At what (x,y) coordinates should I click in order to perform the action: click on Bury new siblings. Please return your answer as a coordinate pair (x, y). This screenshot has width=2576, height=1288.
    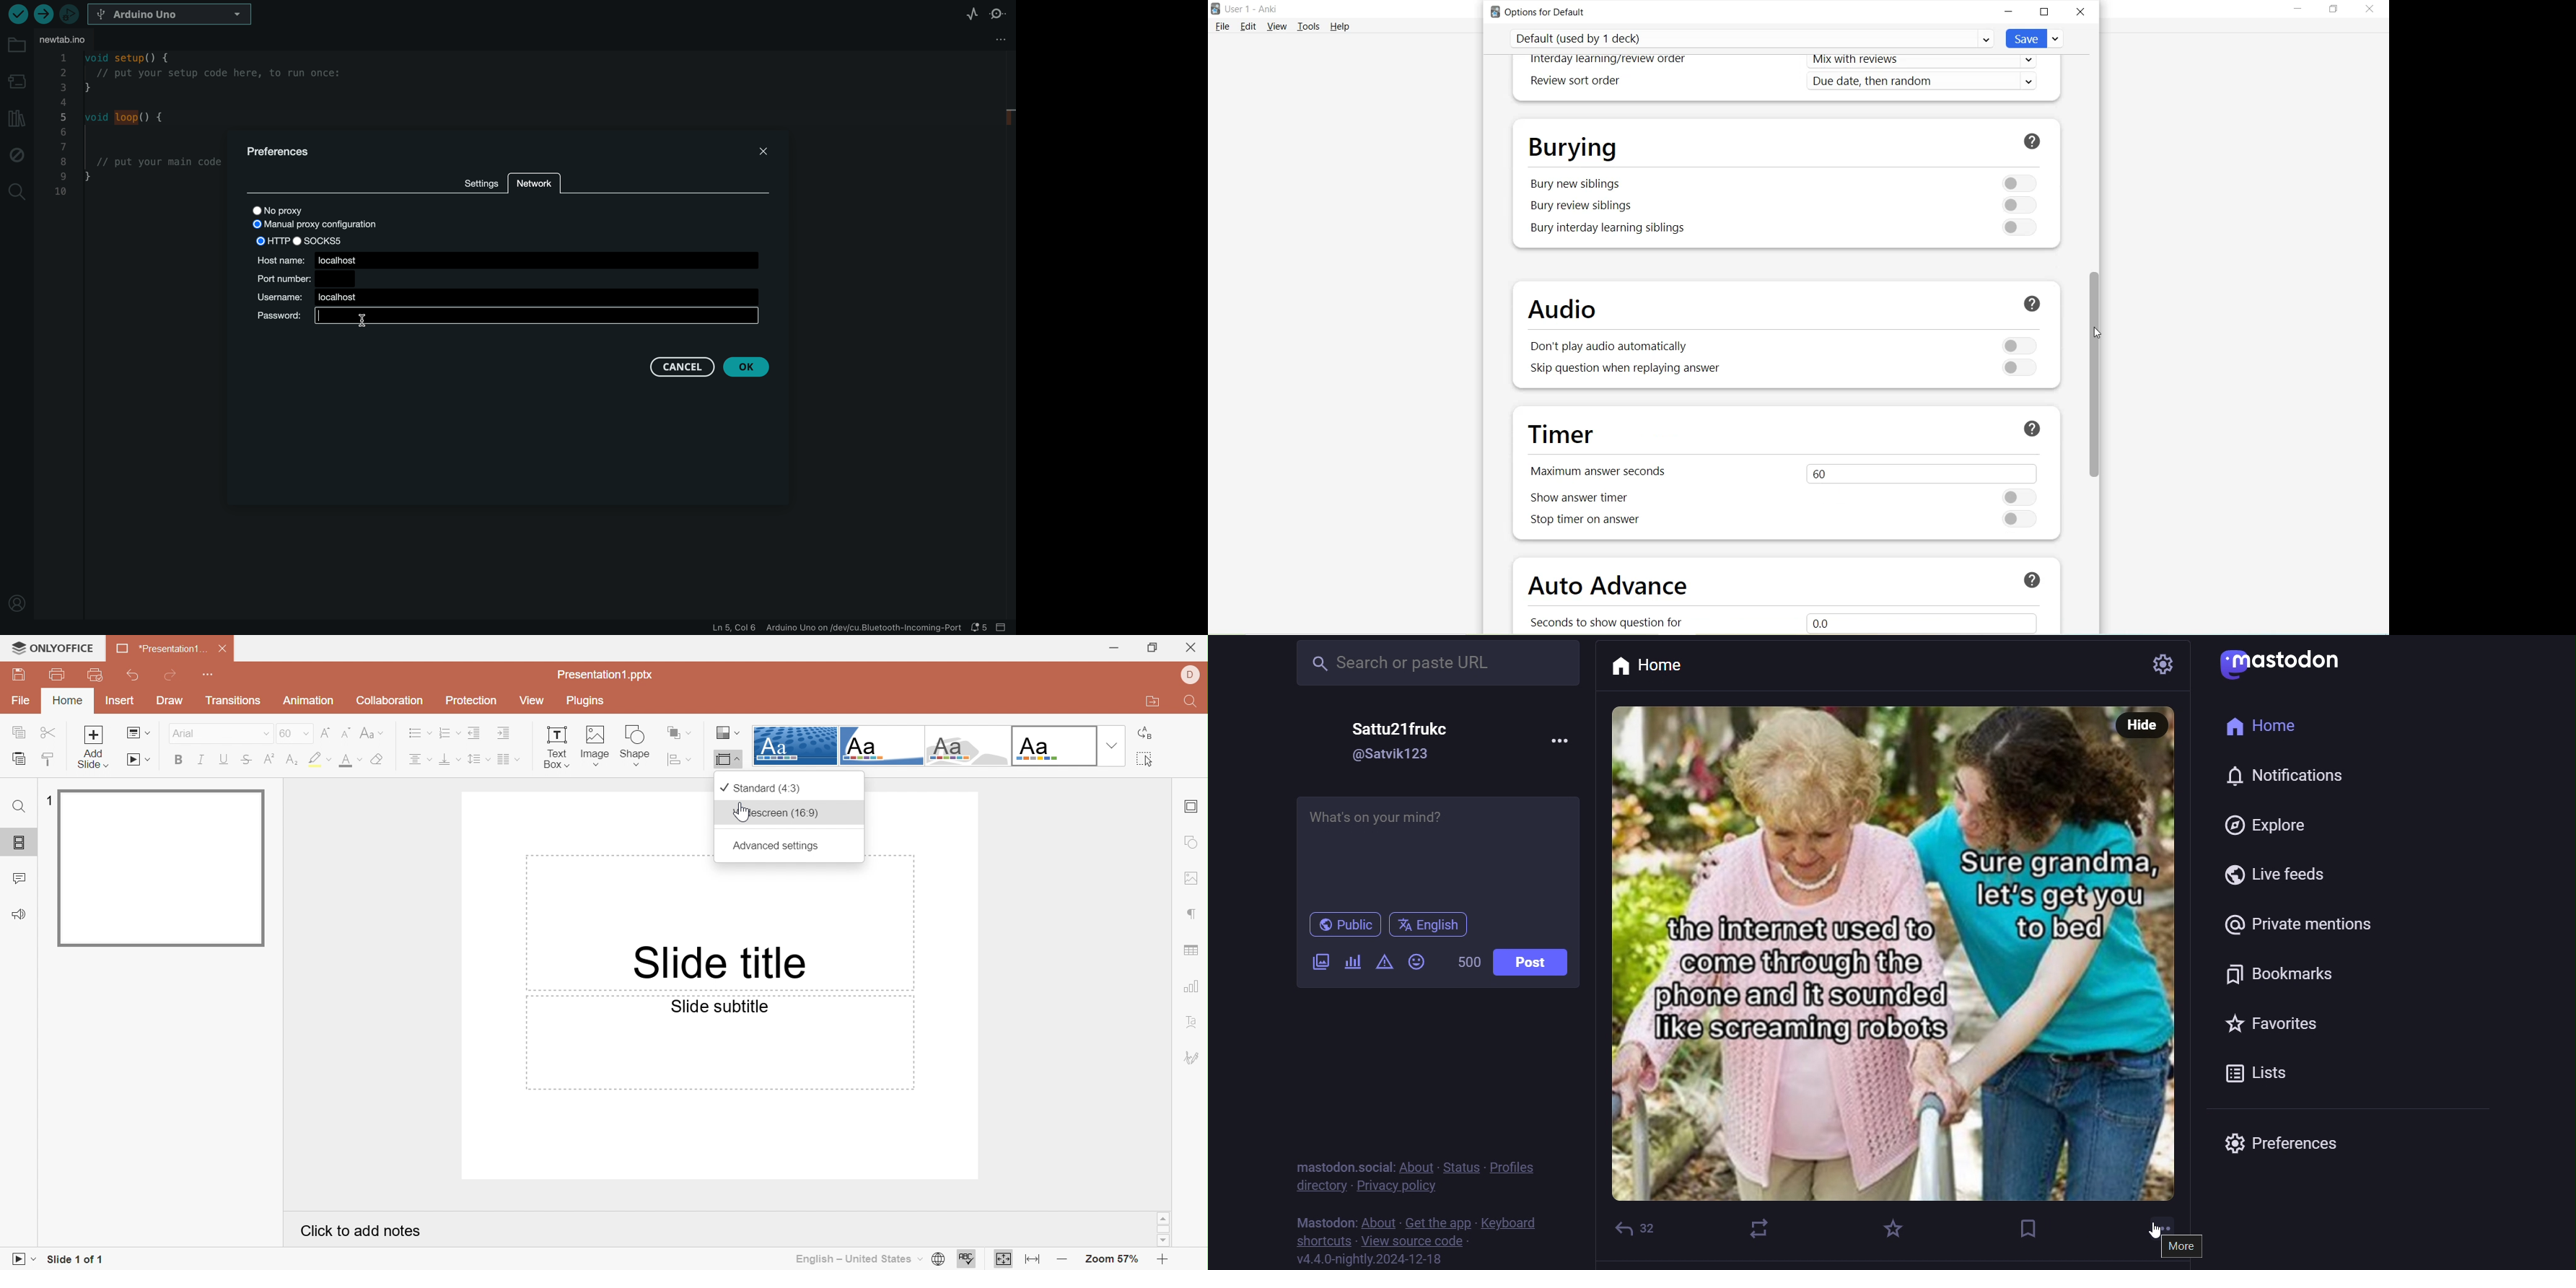
    Looking at the image, I should click on (1576, 184).